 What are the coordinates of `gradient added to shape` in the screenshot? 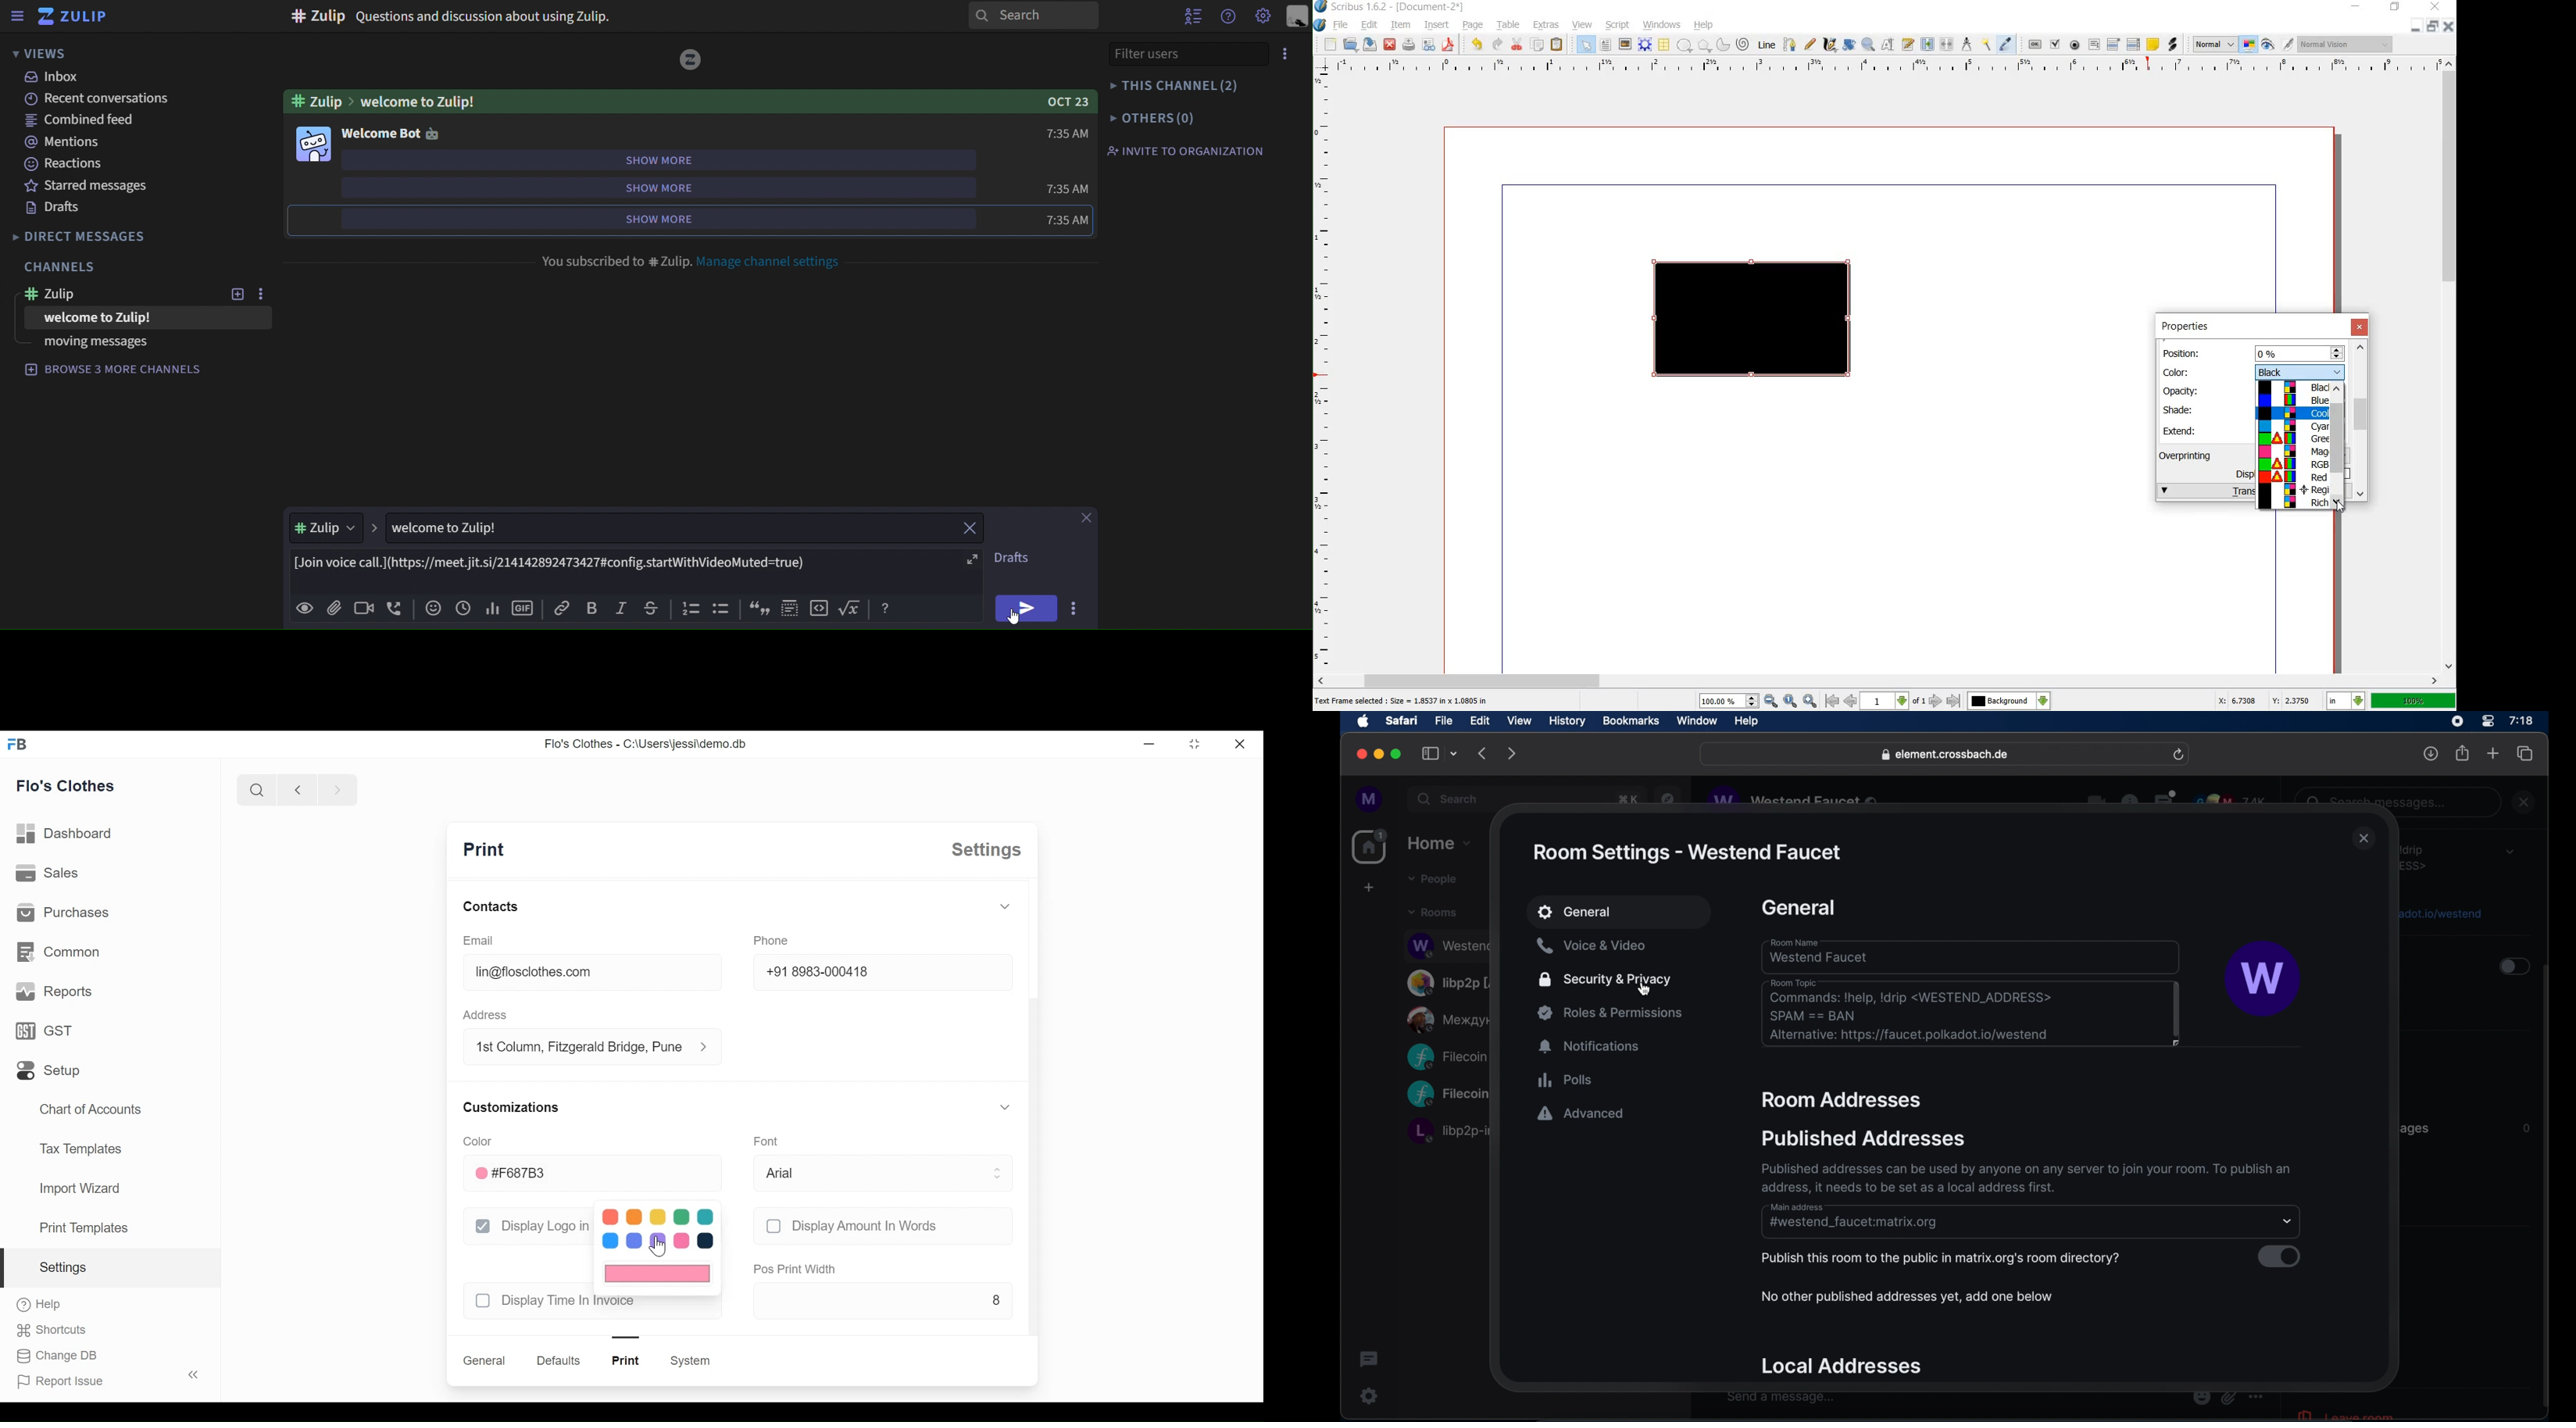 It's located at (1755, 321).